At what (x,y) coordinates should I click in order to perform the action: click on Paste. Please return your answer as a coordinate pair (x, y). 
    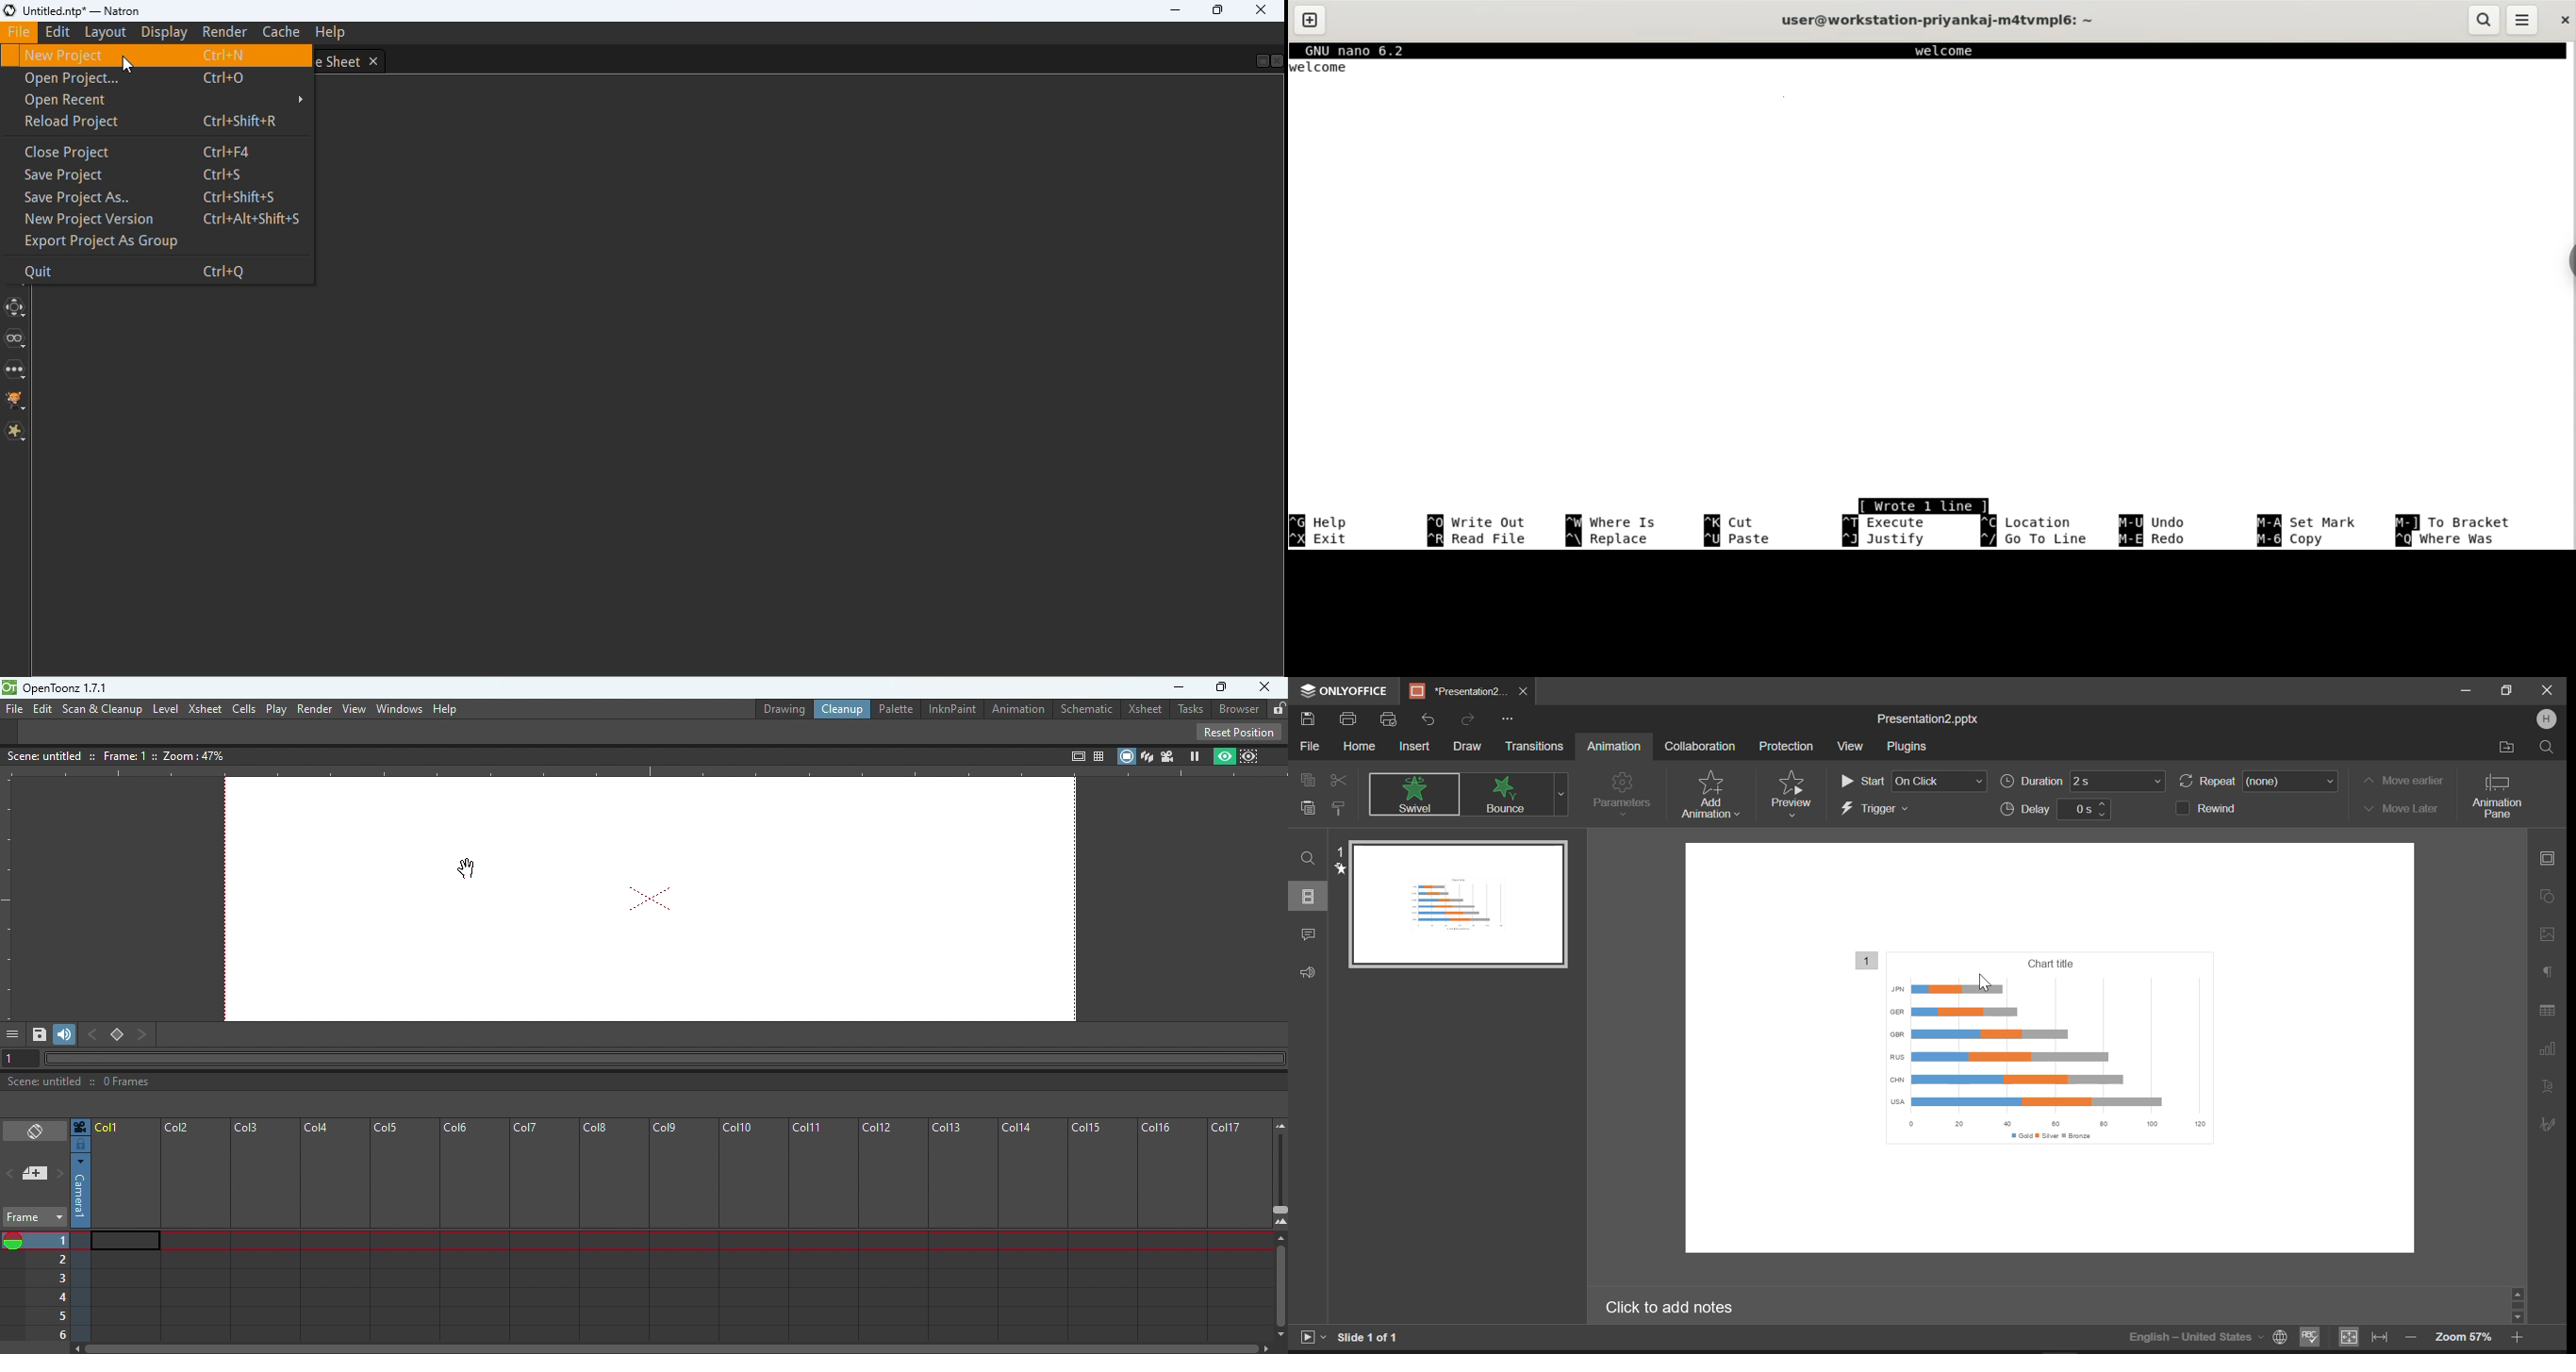
    Looking at the image, I should click on (1308, 810).